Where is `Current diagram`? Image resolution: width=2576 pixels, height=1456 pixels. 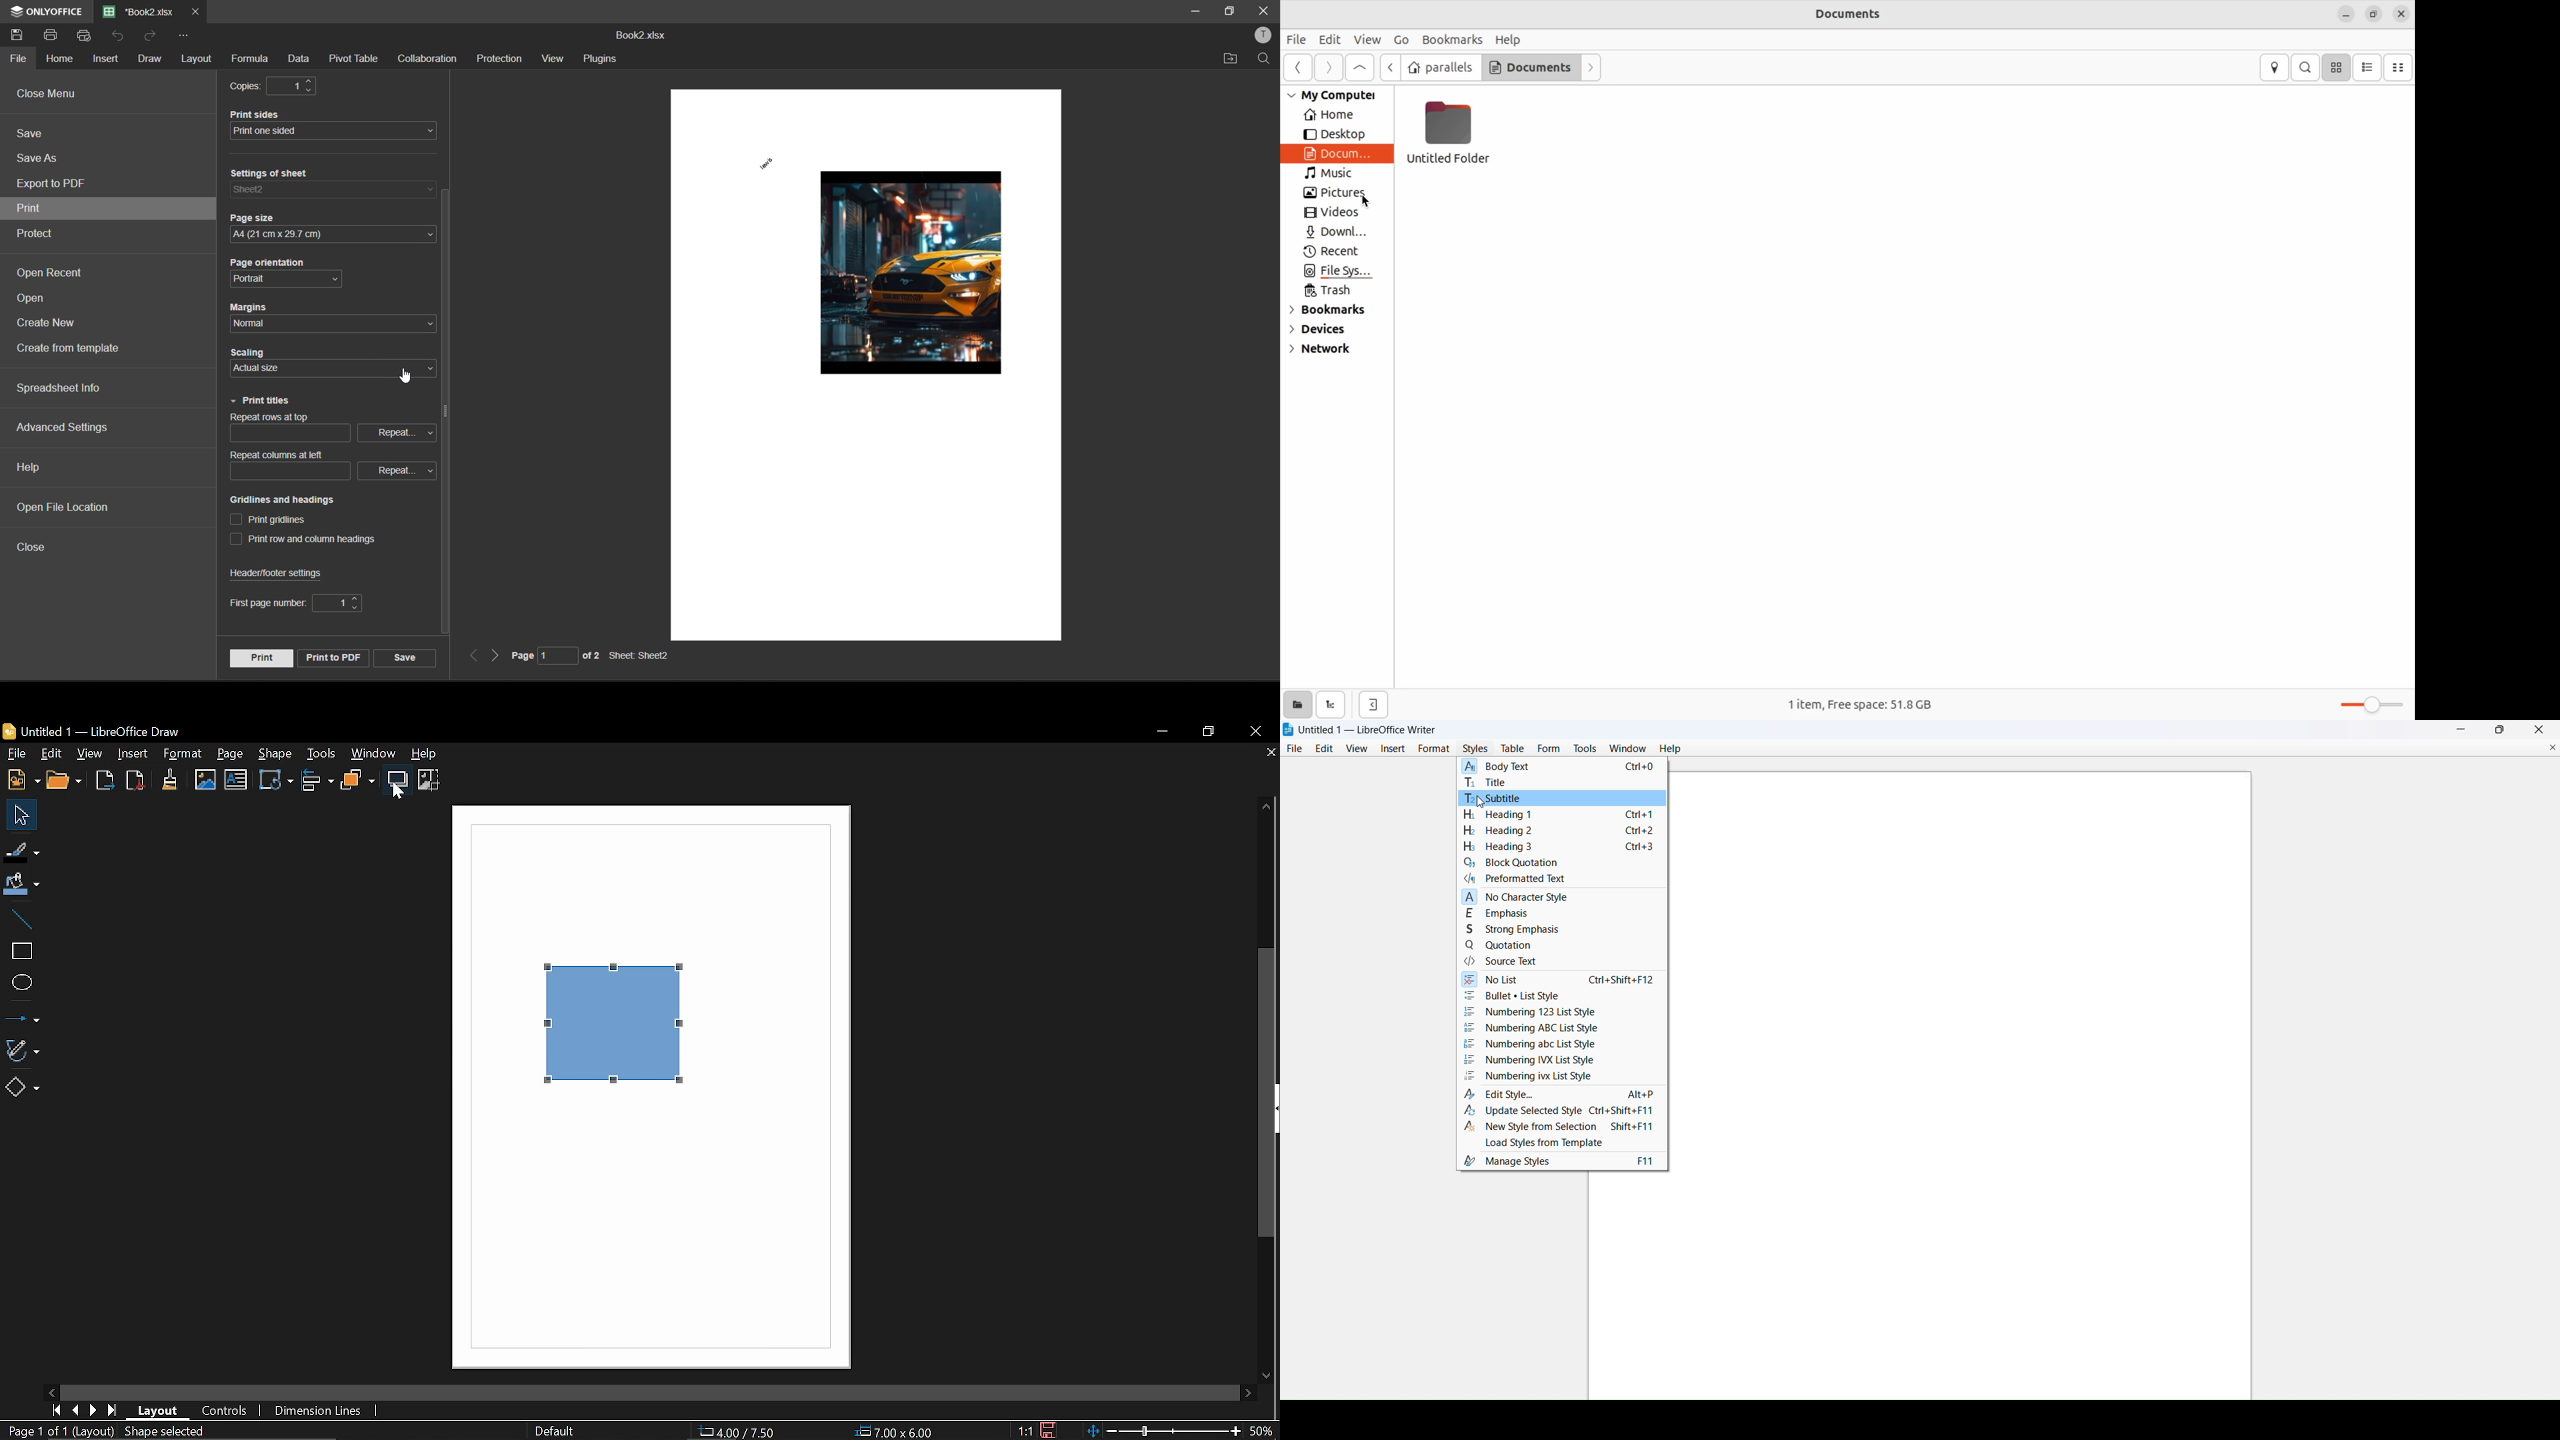
Current diagram is located at coordinates (614, 1041).